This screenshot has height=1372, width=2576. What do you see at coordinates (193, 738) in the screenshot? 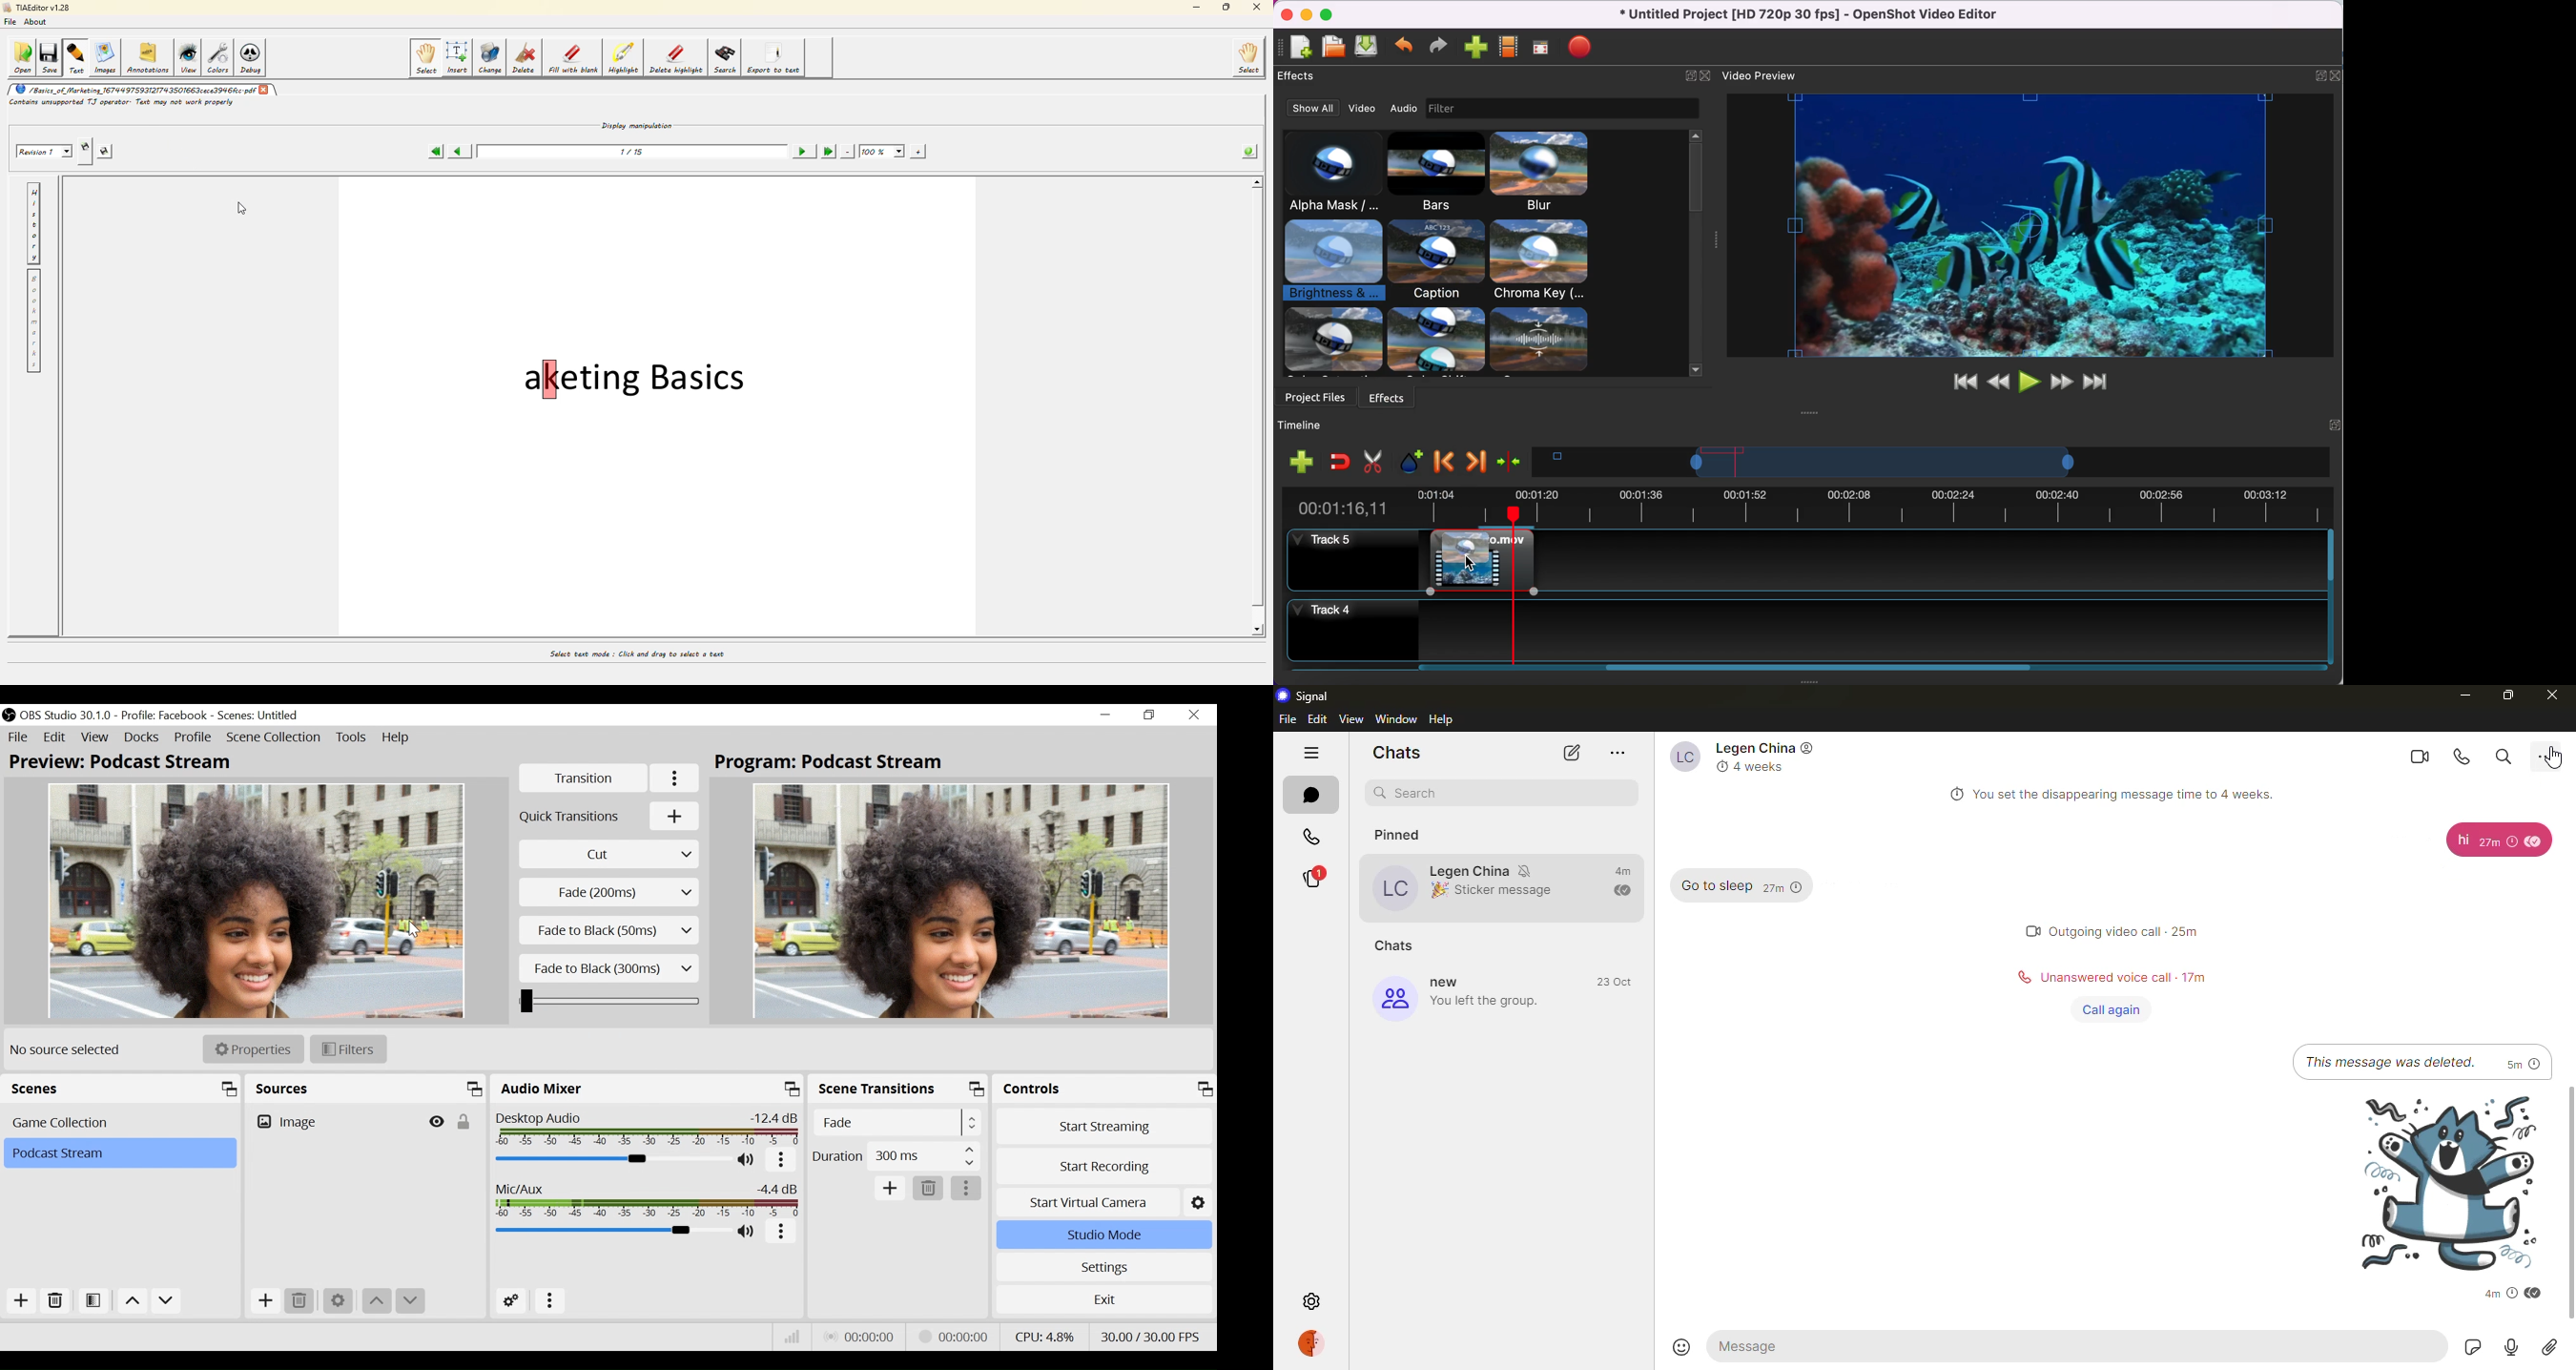
I see `Profile` at bounding box center [193, 738].